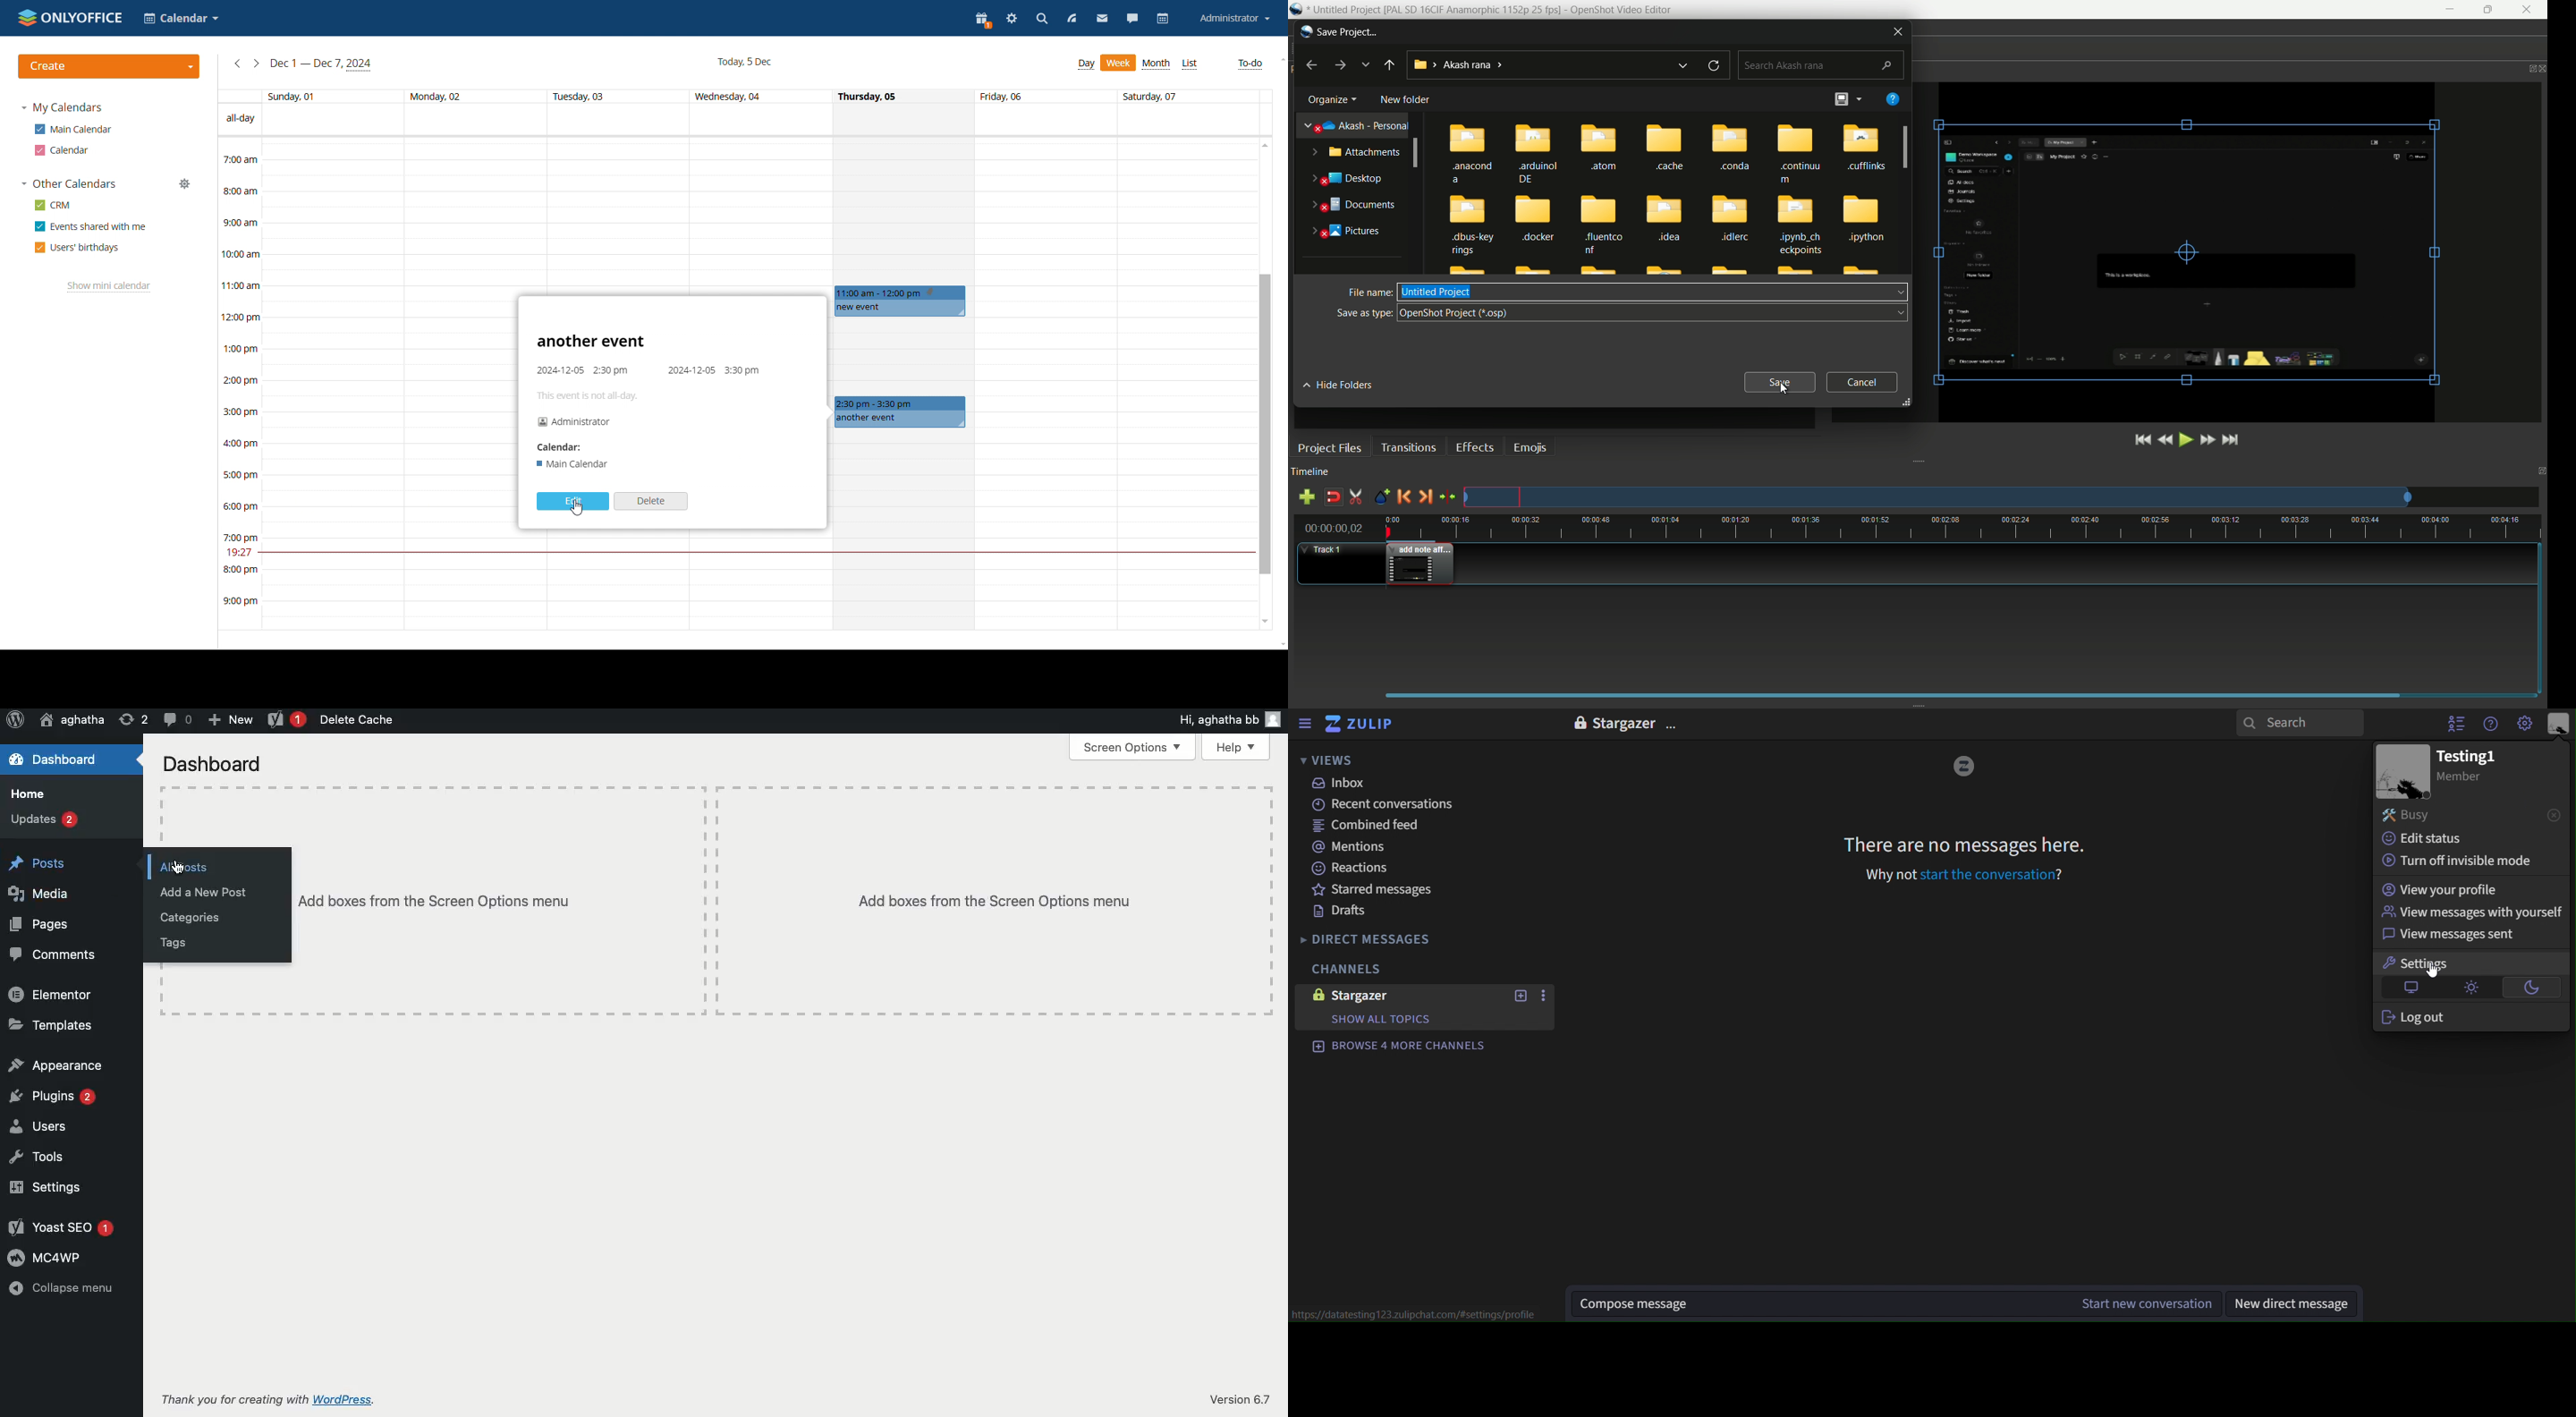  I want to click on stargazer, so click(1354, 997).